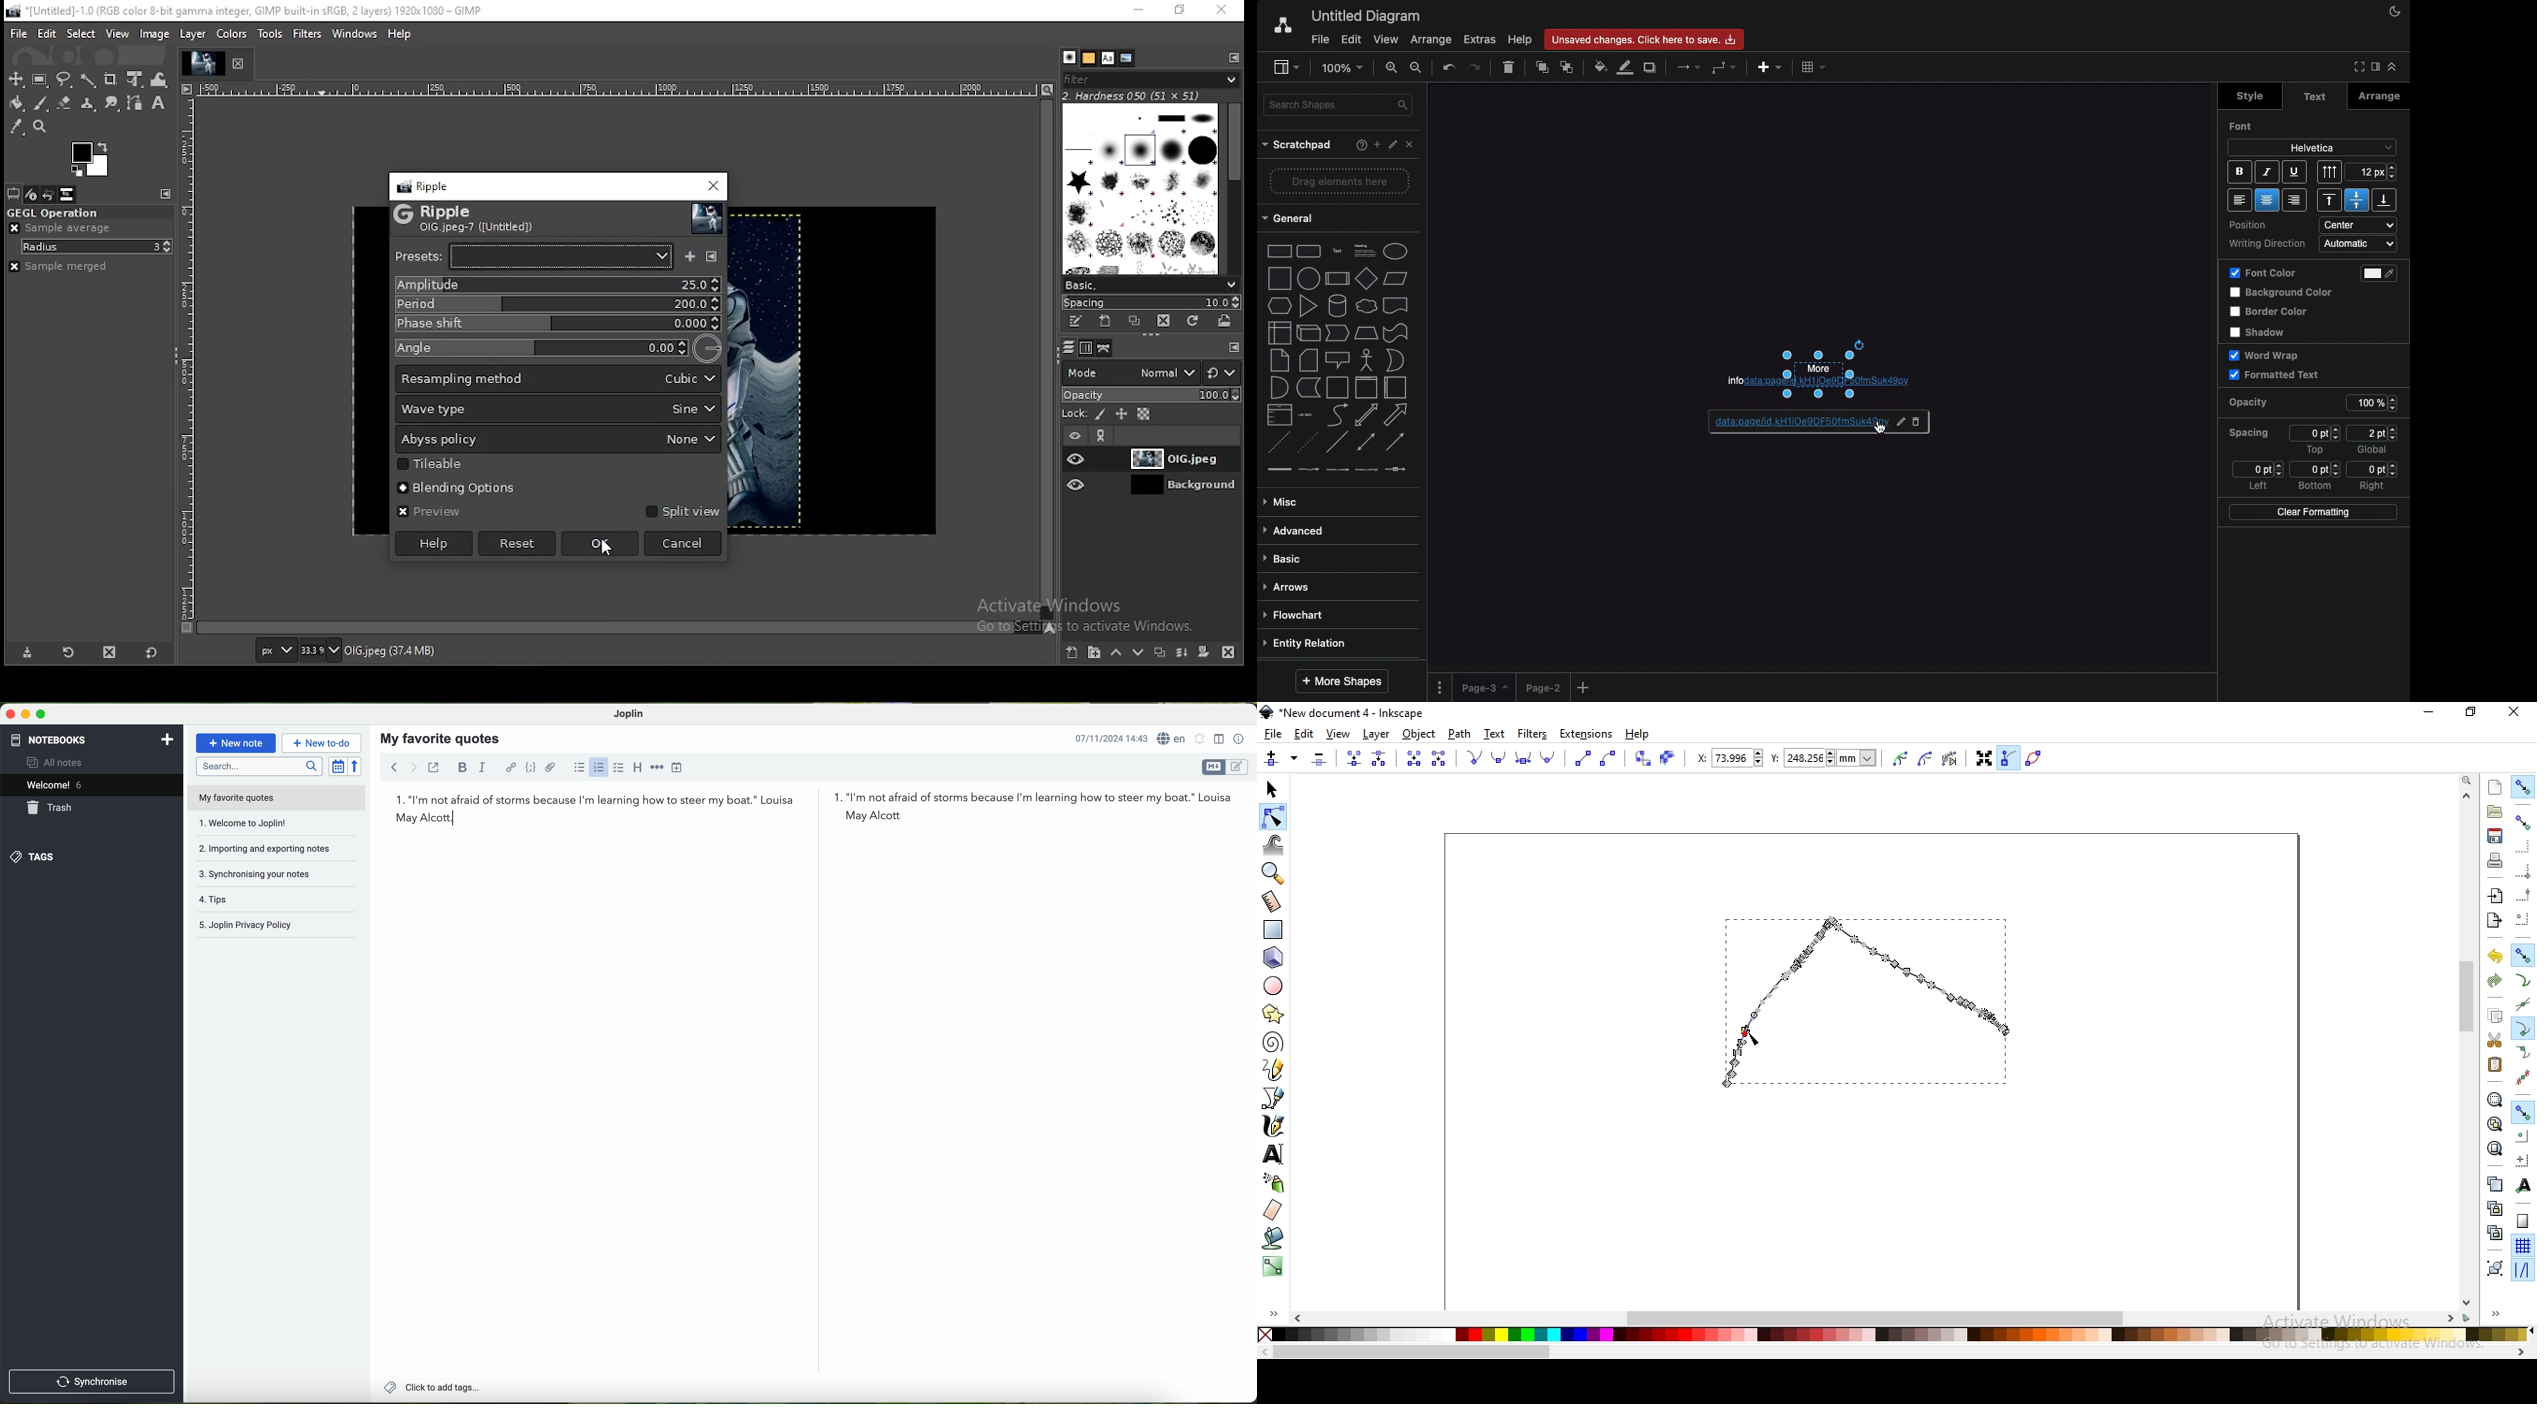 The width and height of the screenshot is (2548, 1428). Describe the element at coordinates (657, 767) in the screenshot. I see `horizontal rule` at that location.